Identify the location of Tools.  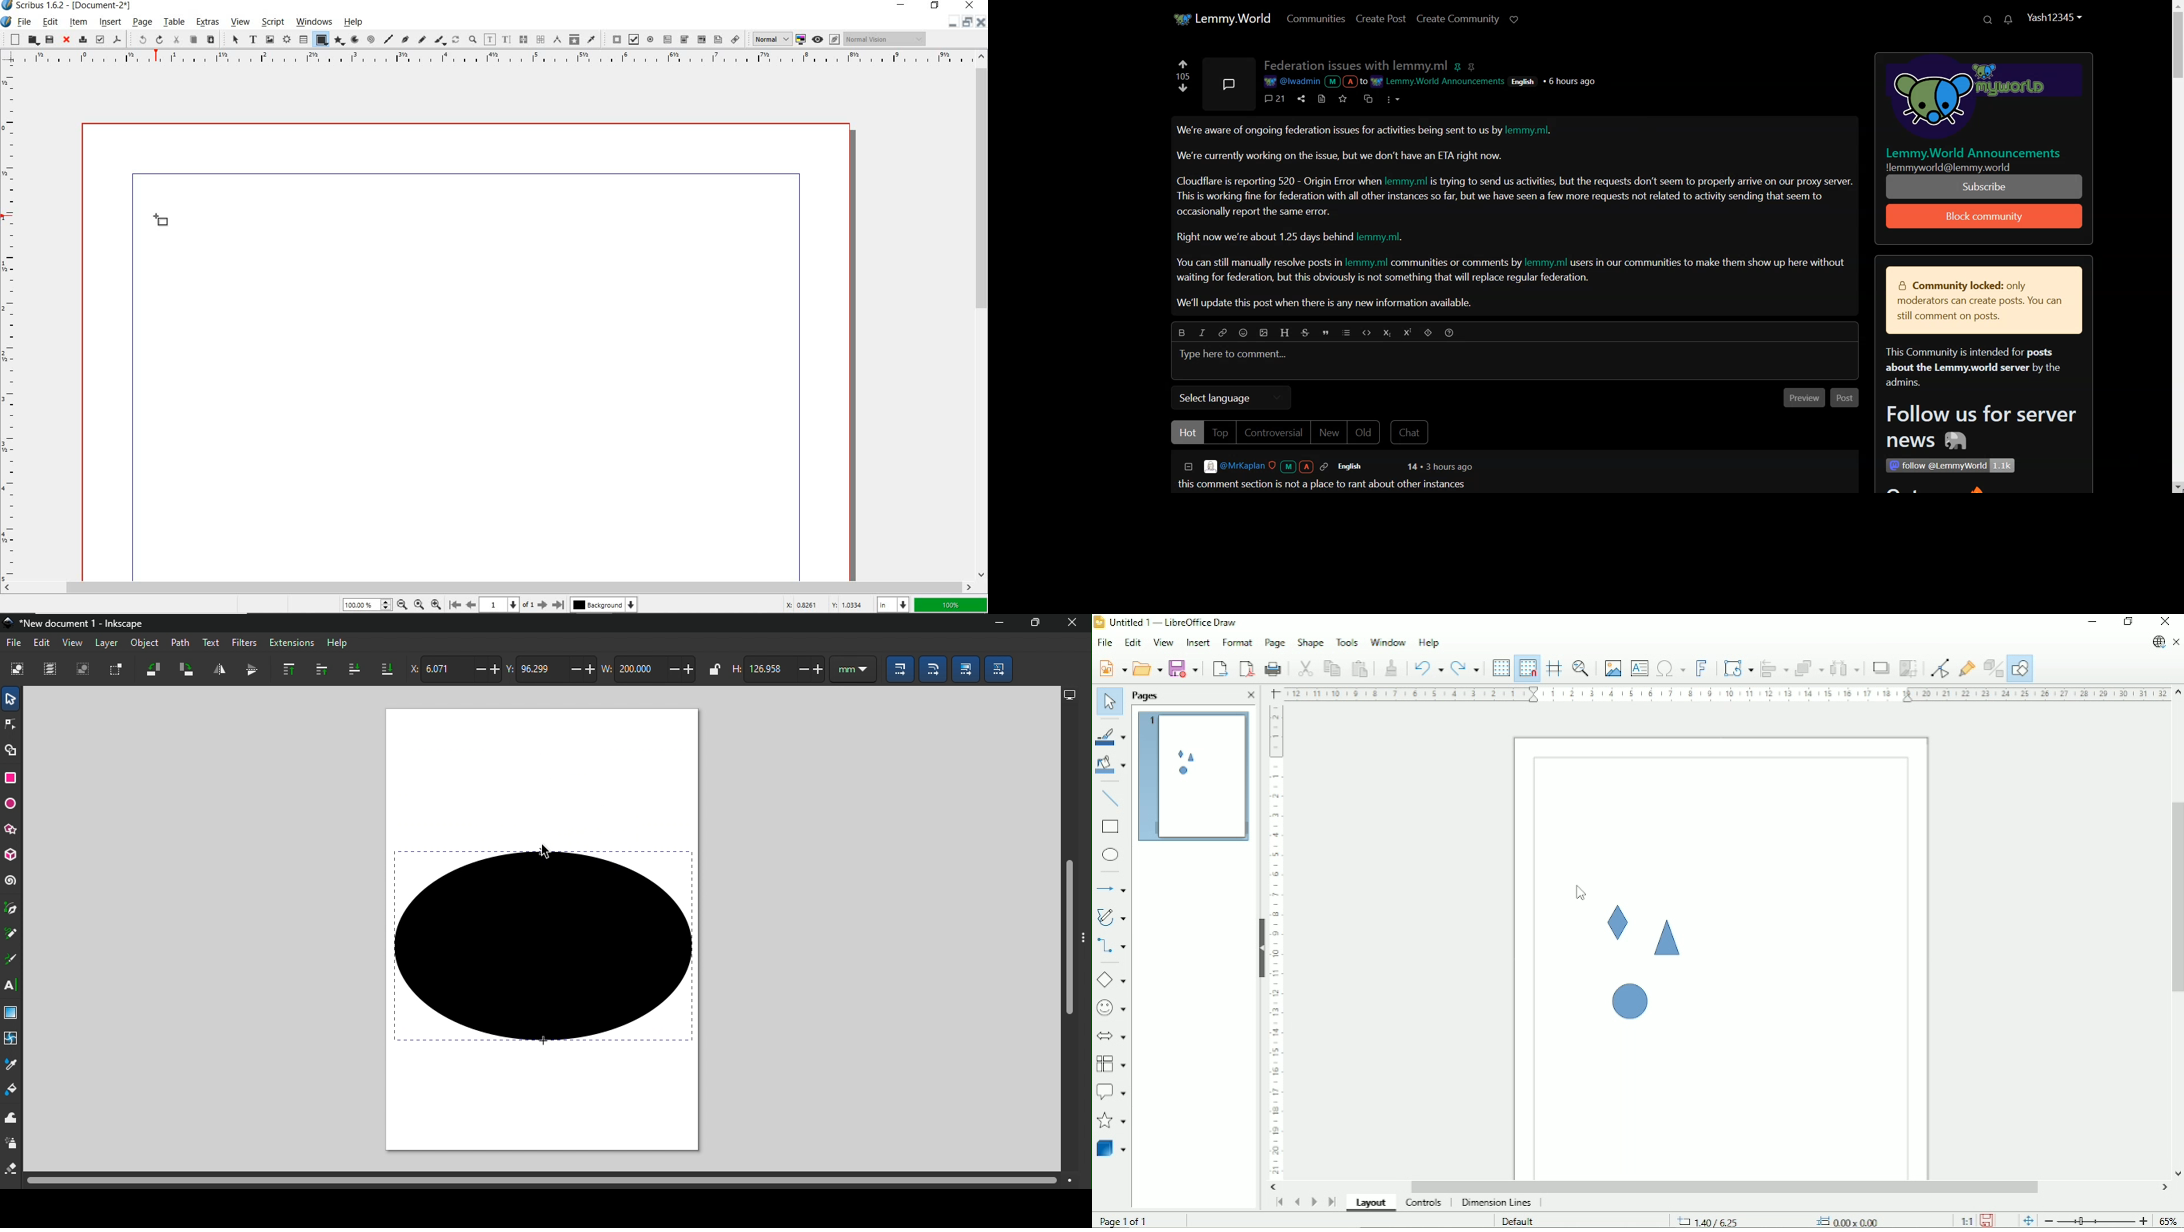
(1347, 642).